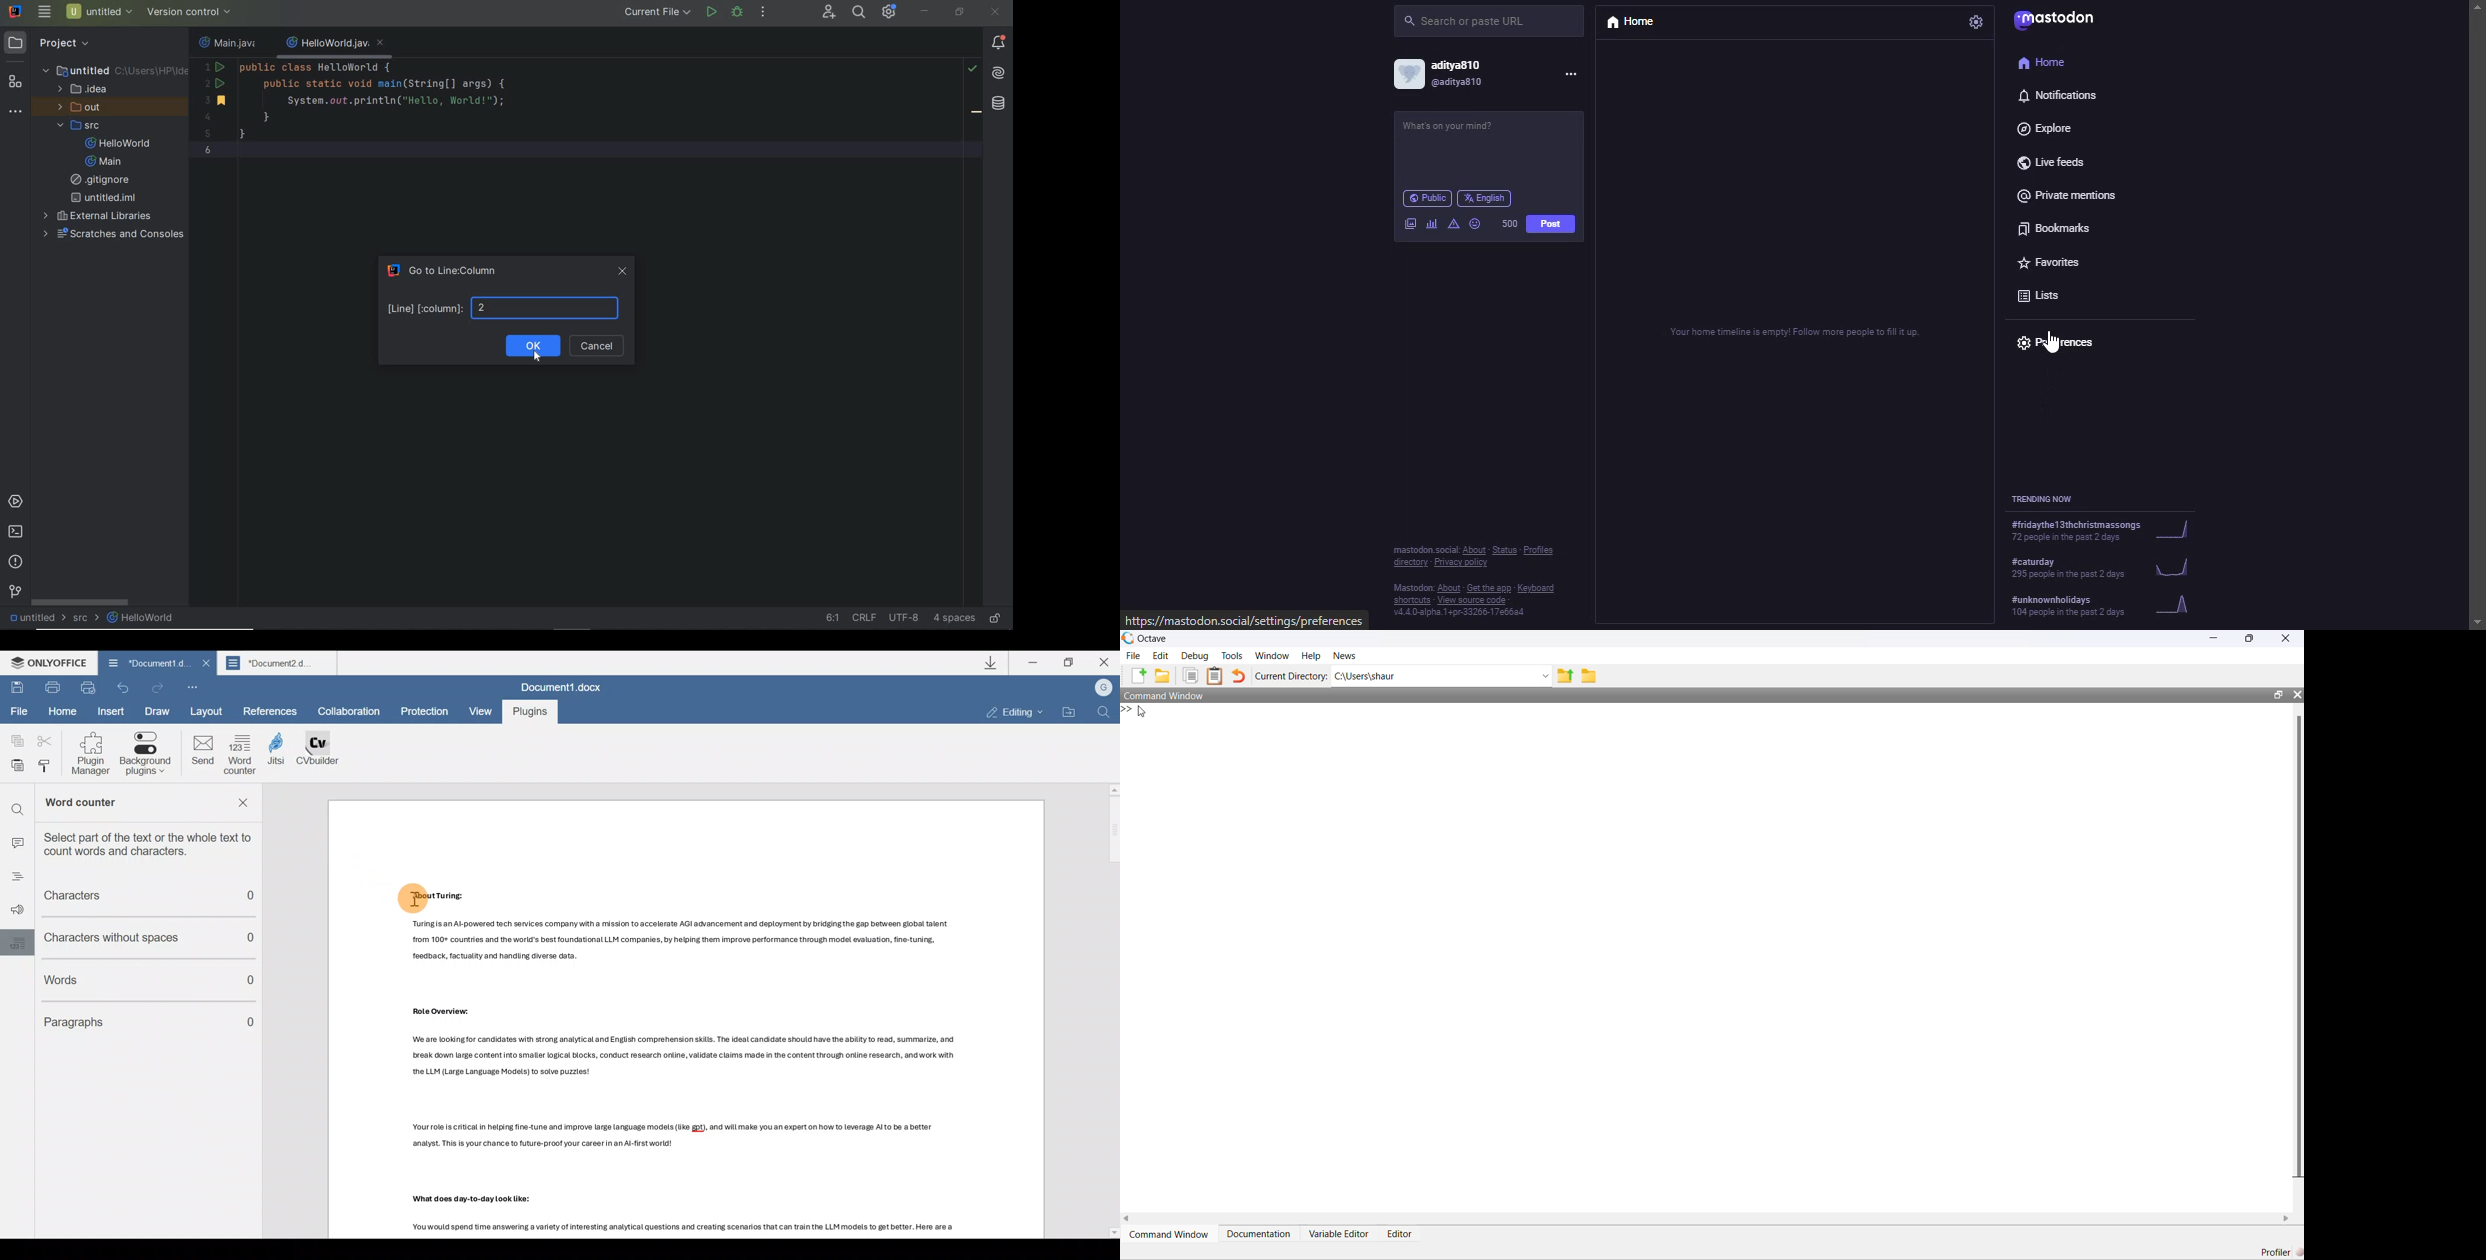 This screenshot has height=1260, width=2492. Describe the element at coordinates (279, 663) in the screenshot. I see `Document name` at that location.